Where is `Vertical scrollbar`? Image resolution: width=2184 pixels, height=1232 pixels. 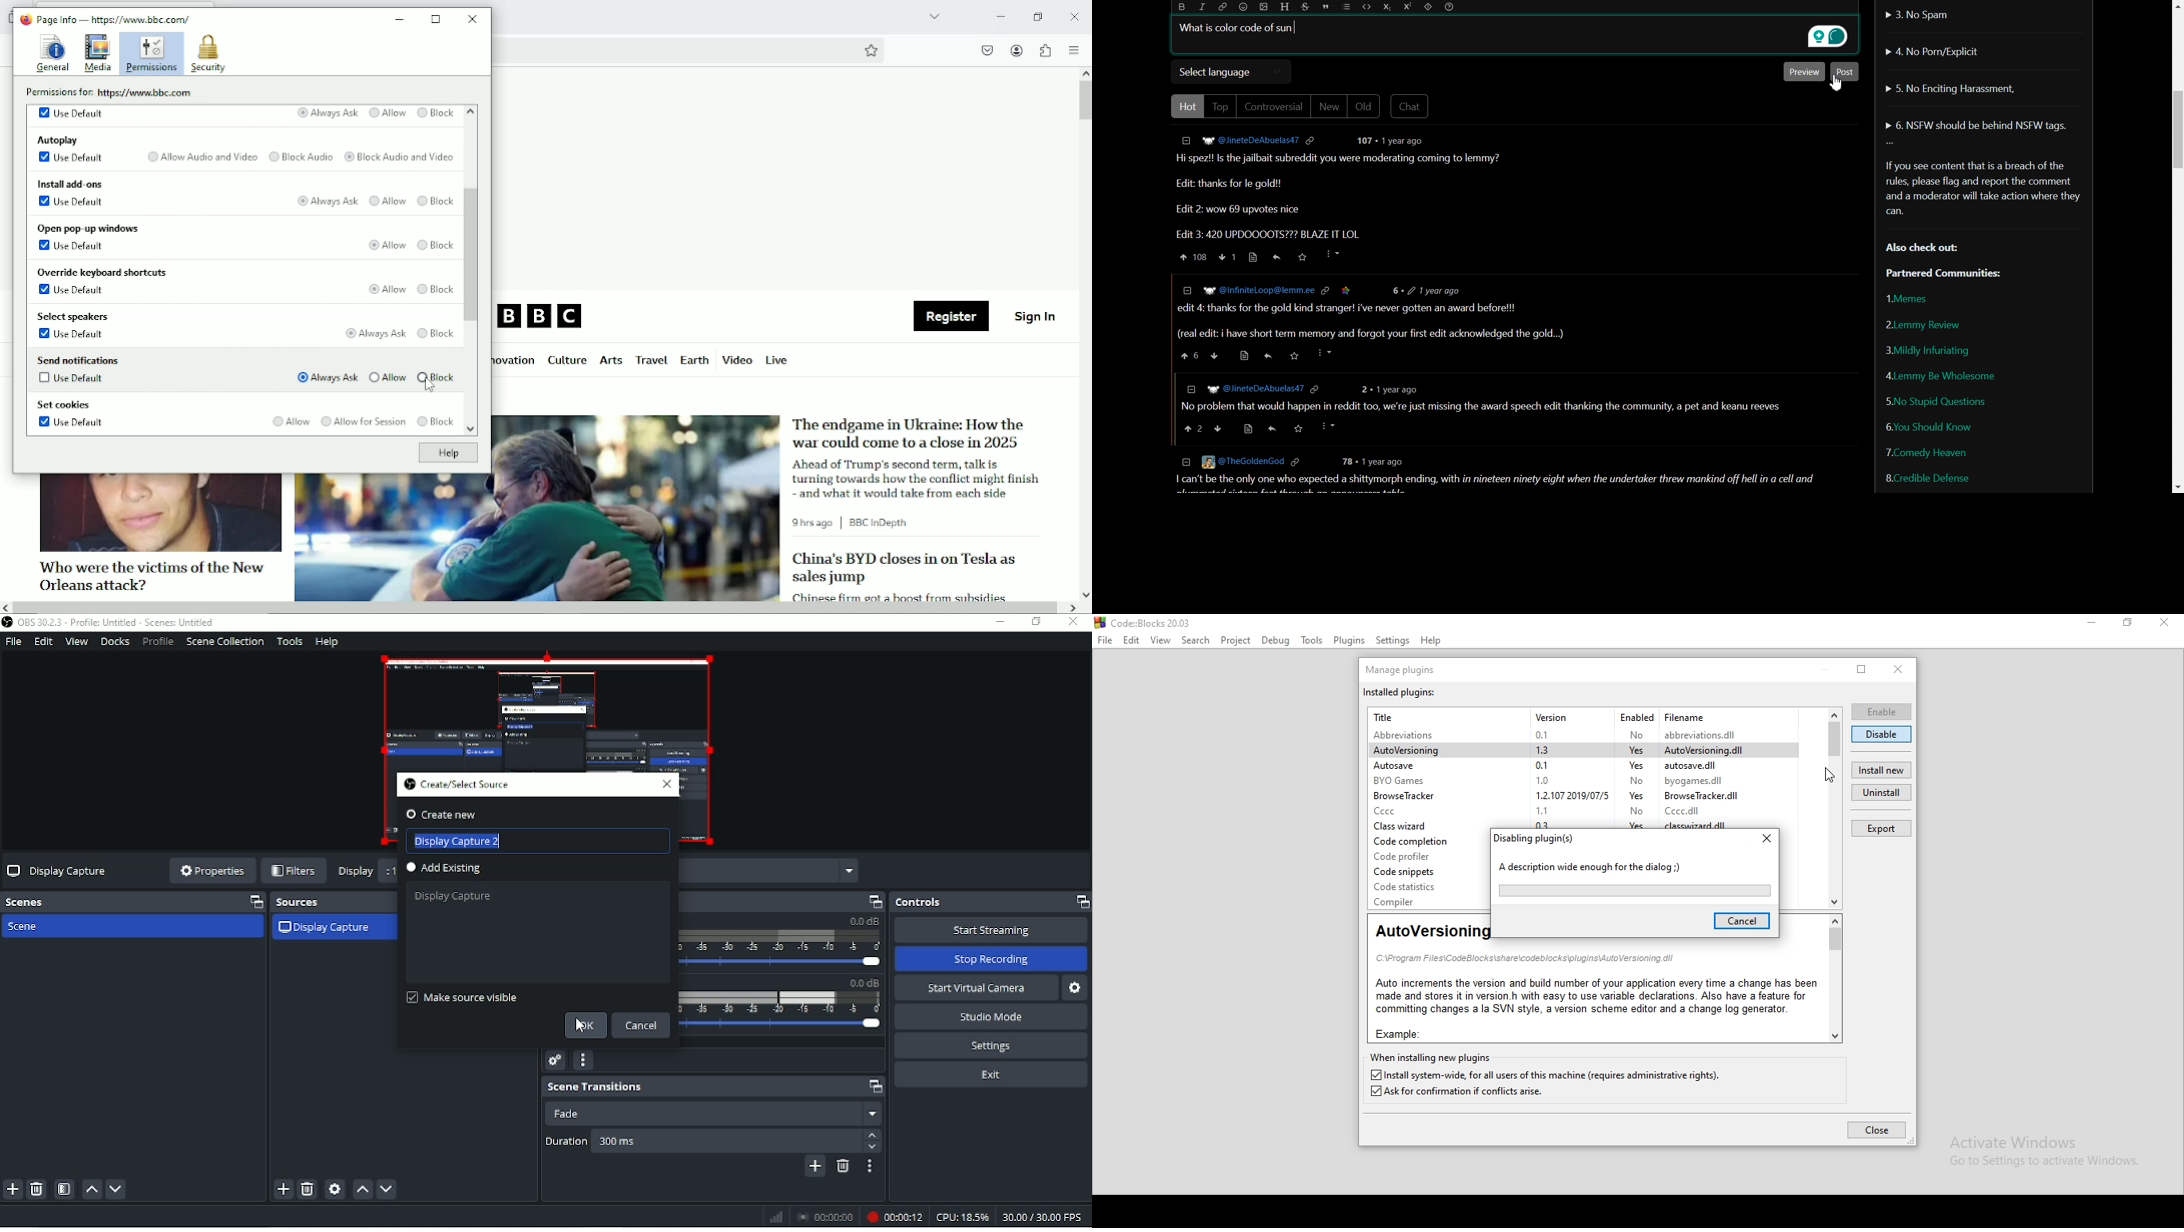 Vertical scrollbar is located at coordinates (1085, 101).